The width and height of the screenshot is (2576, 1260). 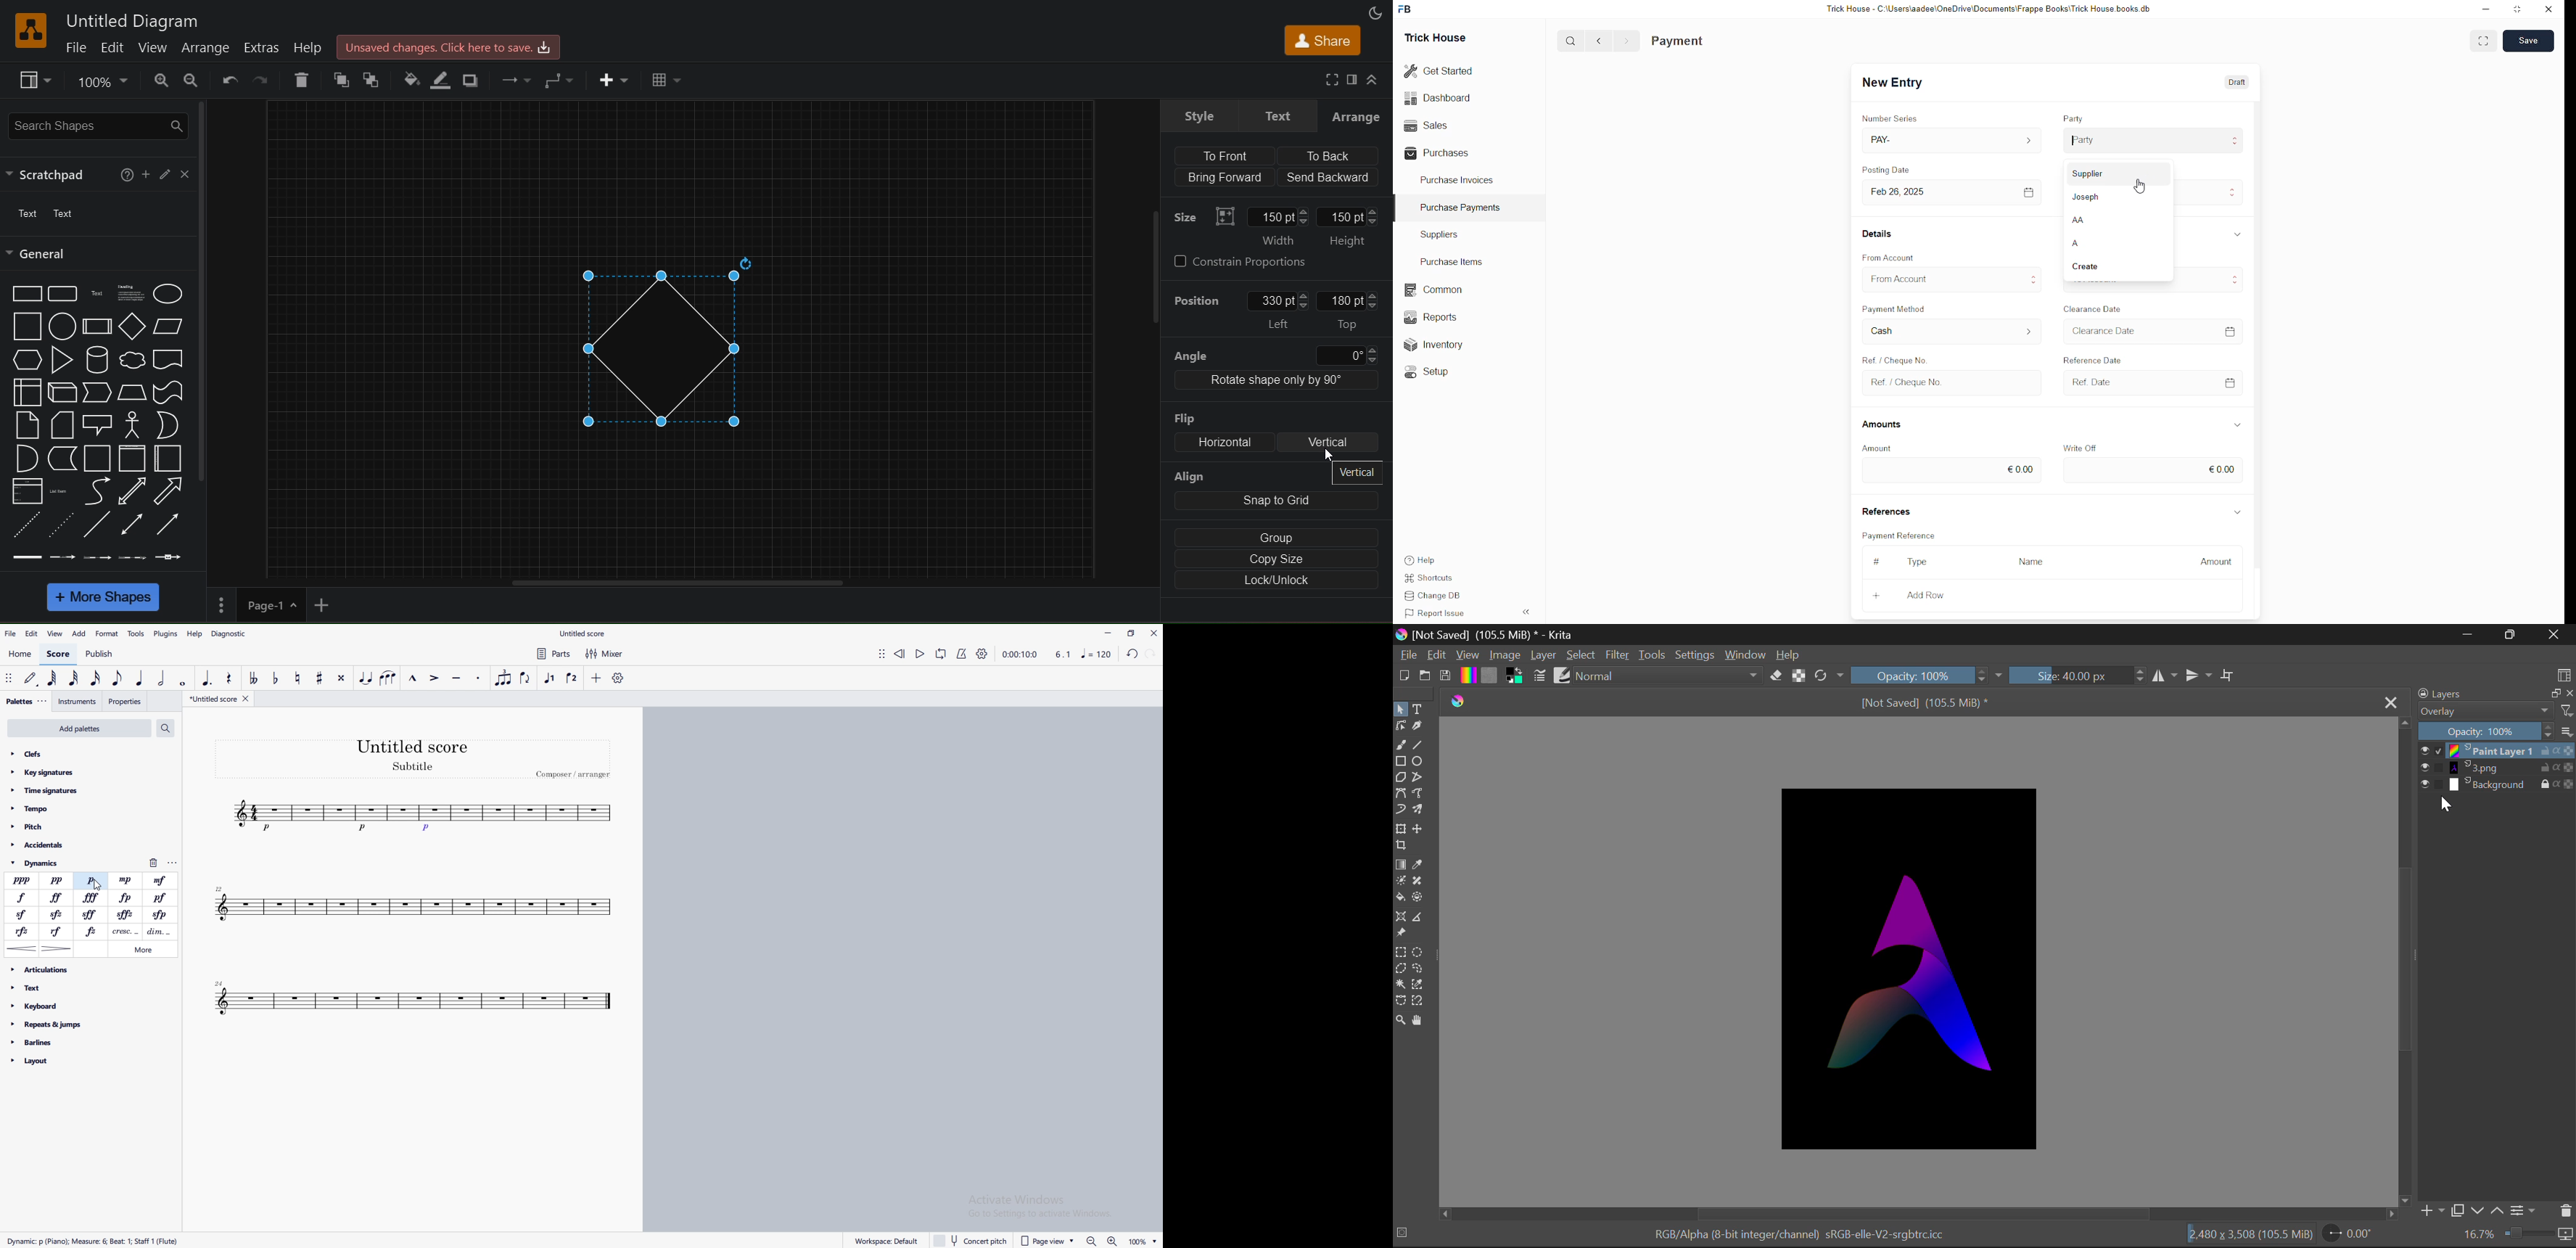 I want to click on document, so click(x=168, y=359).